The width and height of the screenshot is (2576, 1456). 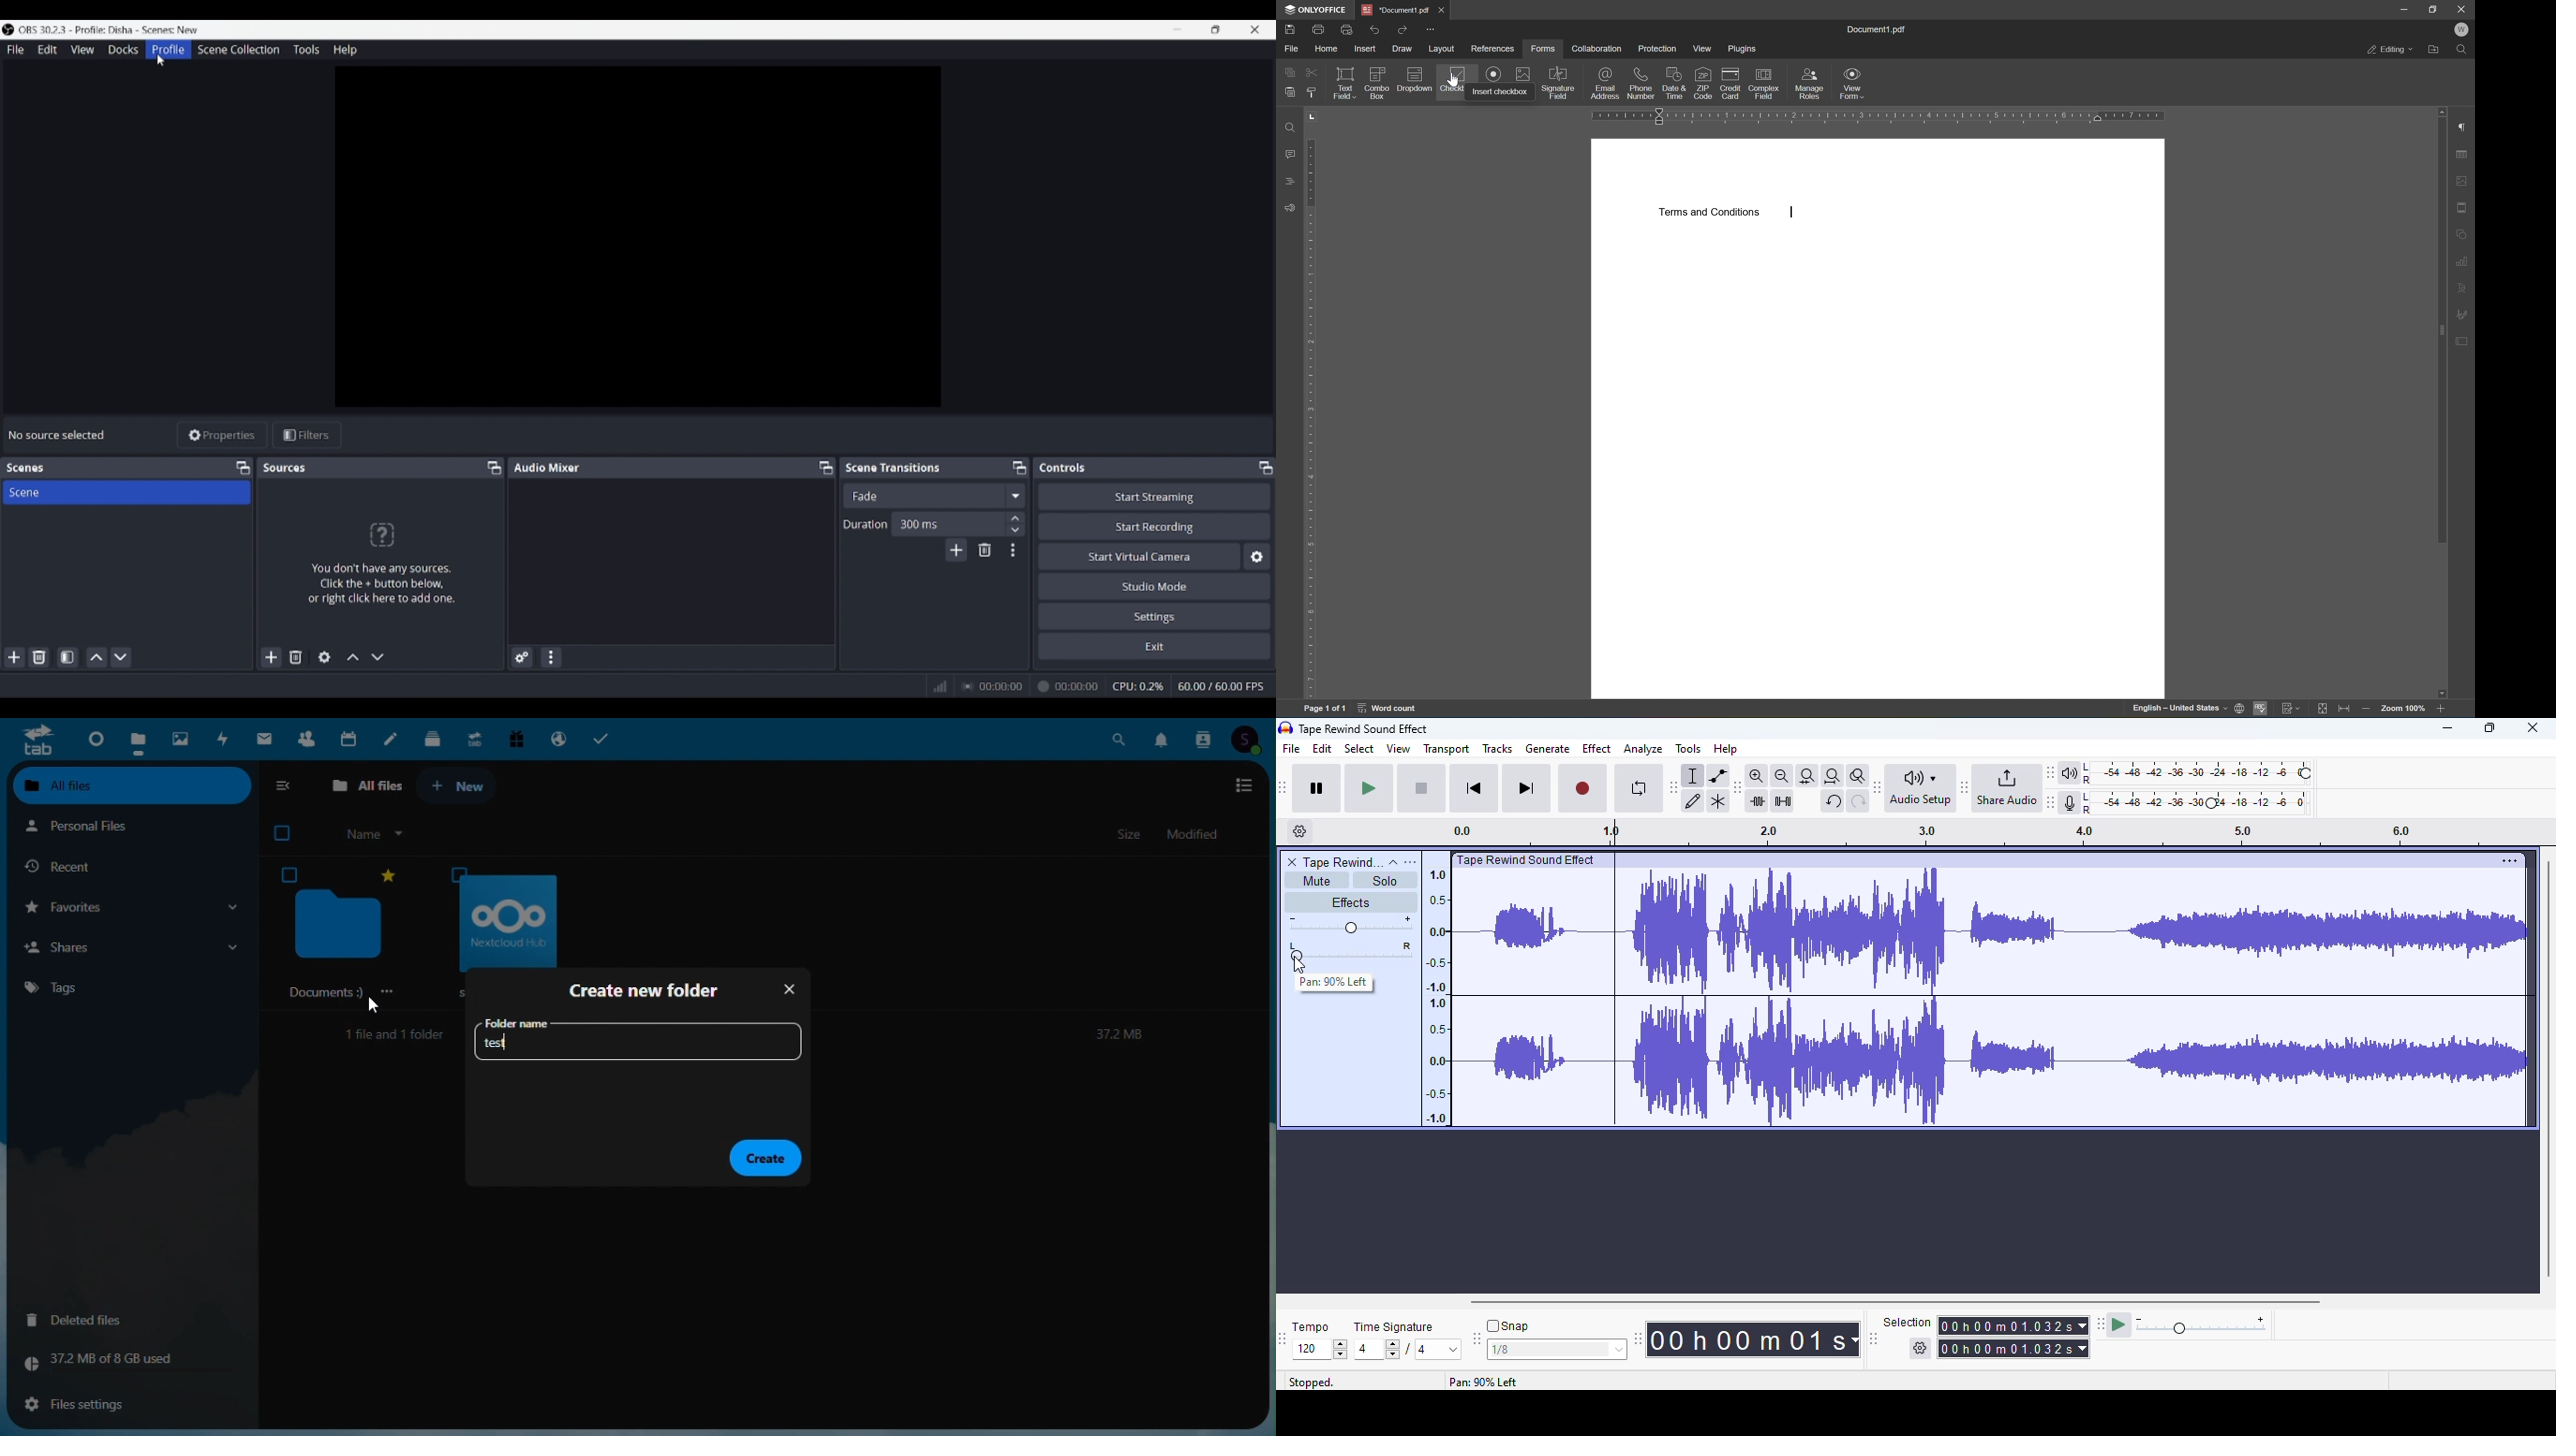 What do you see at coordinates (1431, 29) in the screenshot?
I see `customize quick access toolbar` at bounding box center [1431, 29].